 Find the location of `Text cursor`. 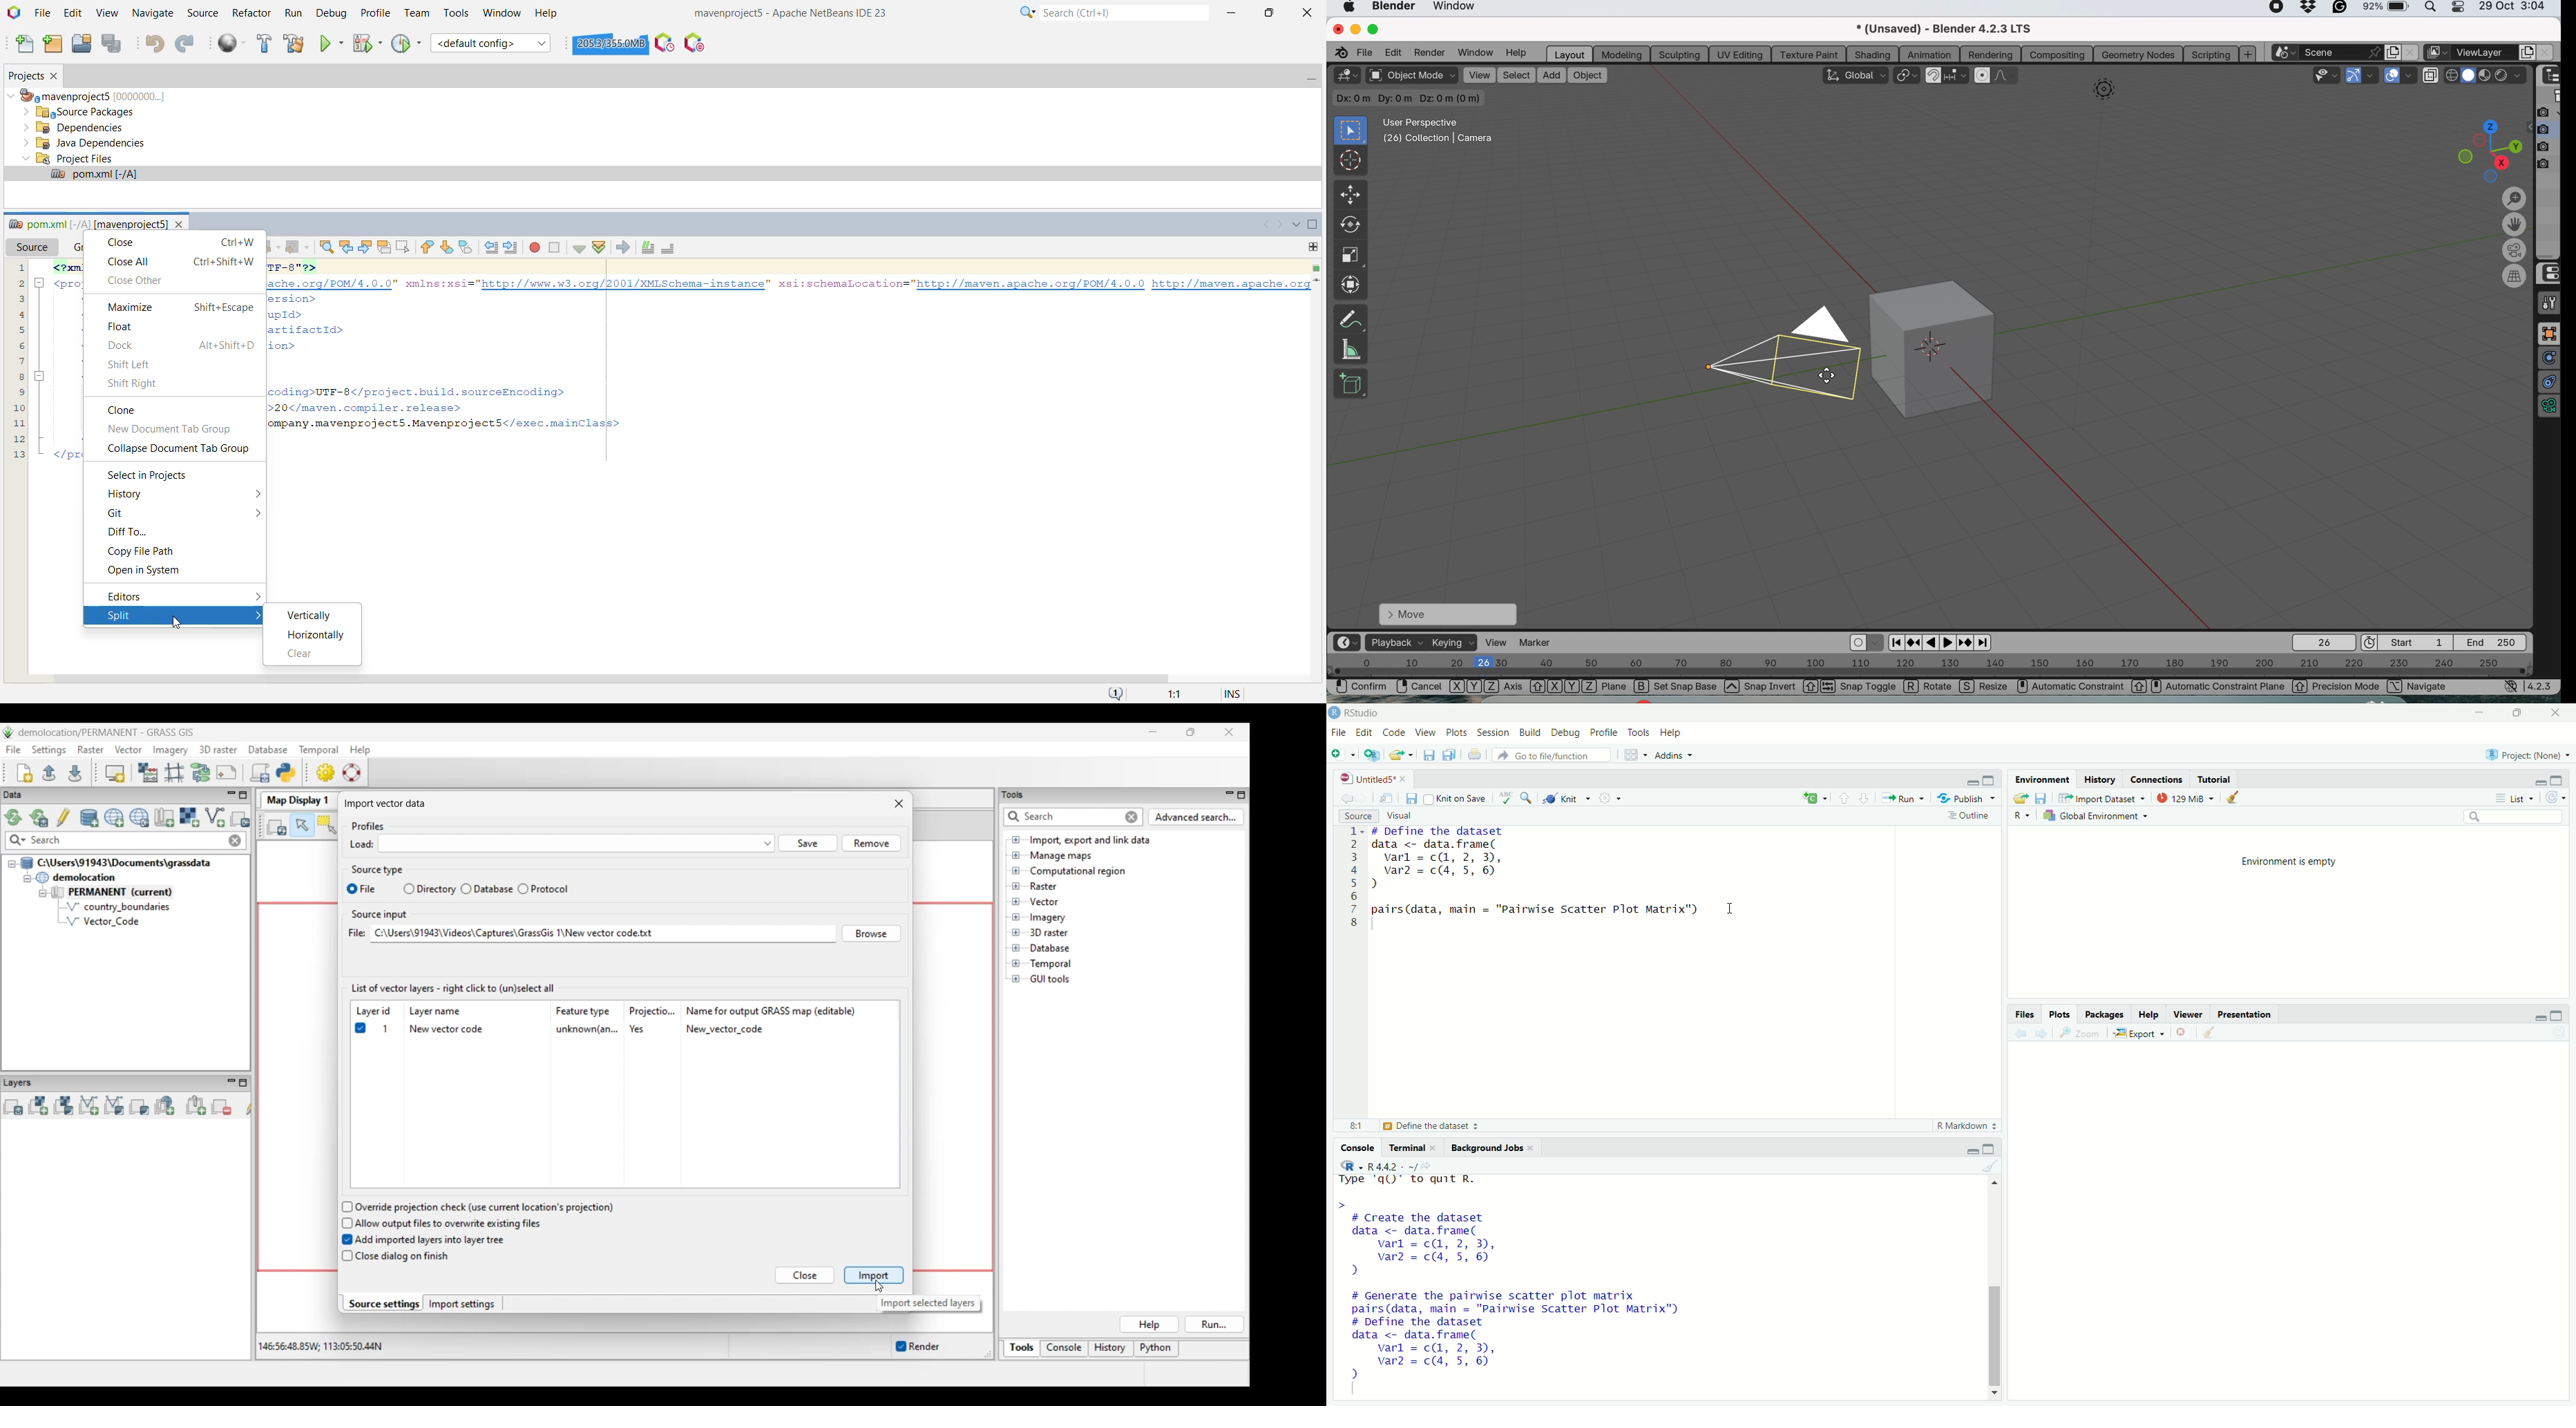

Text cursor is located at coordinates (1729, 906).